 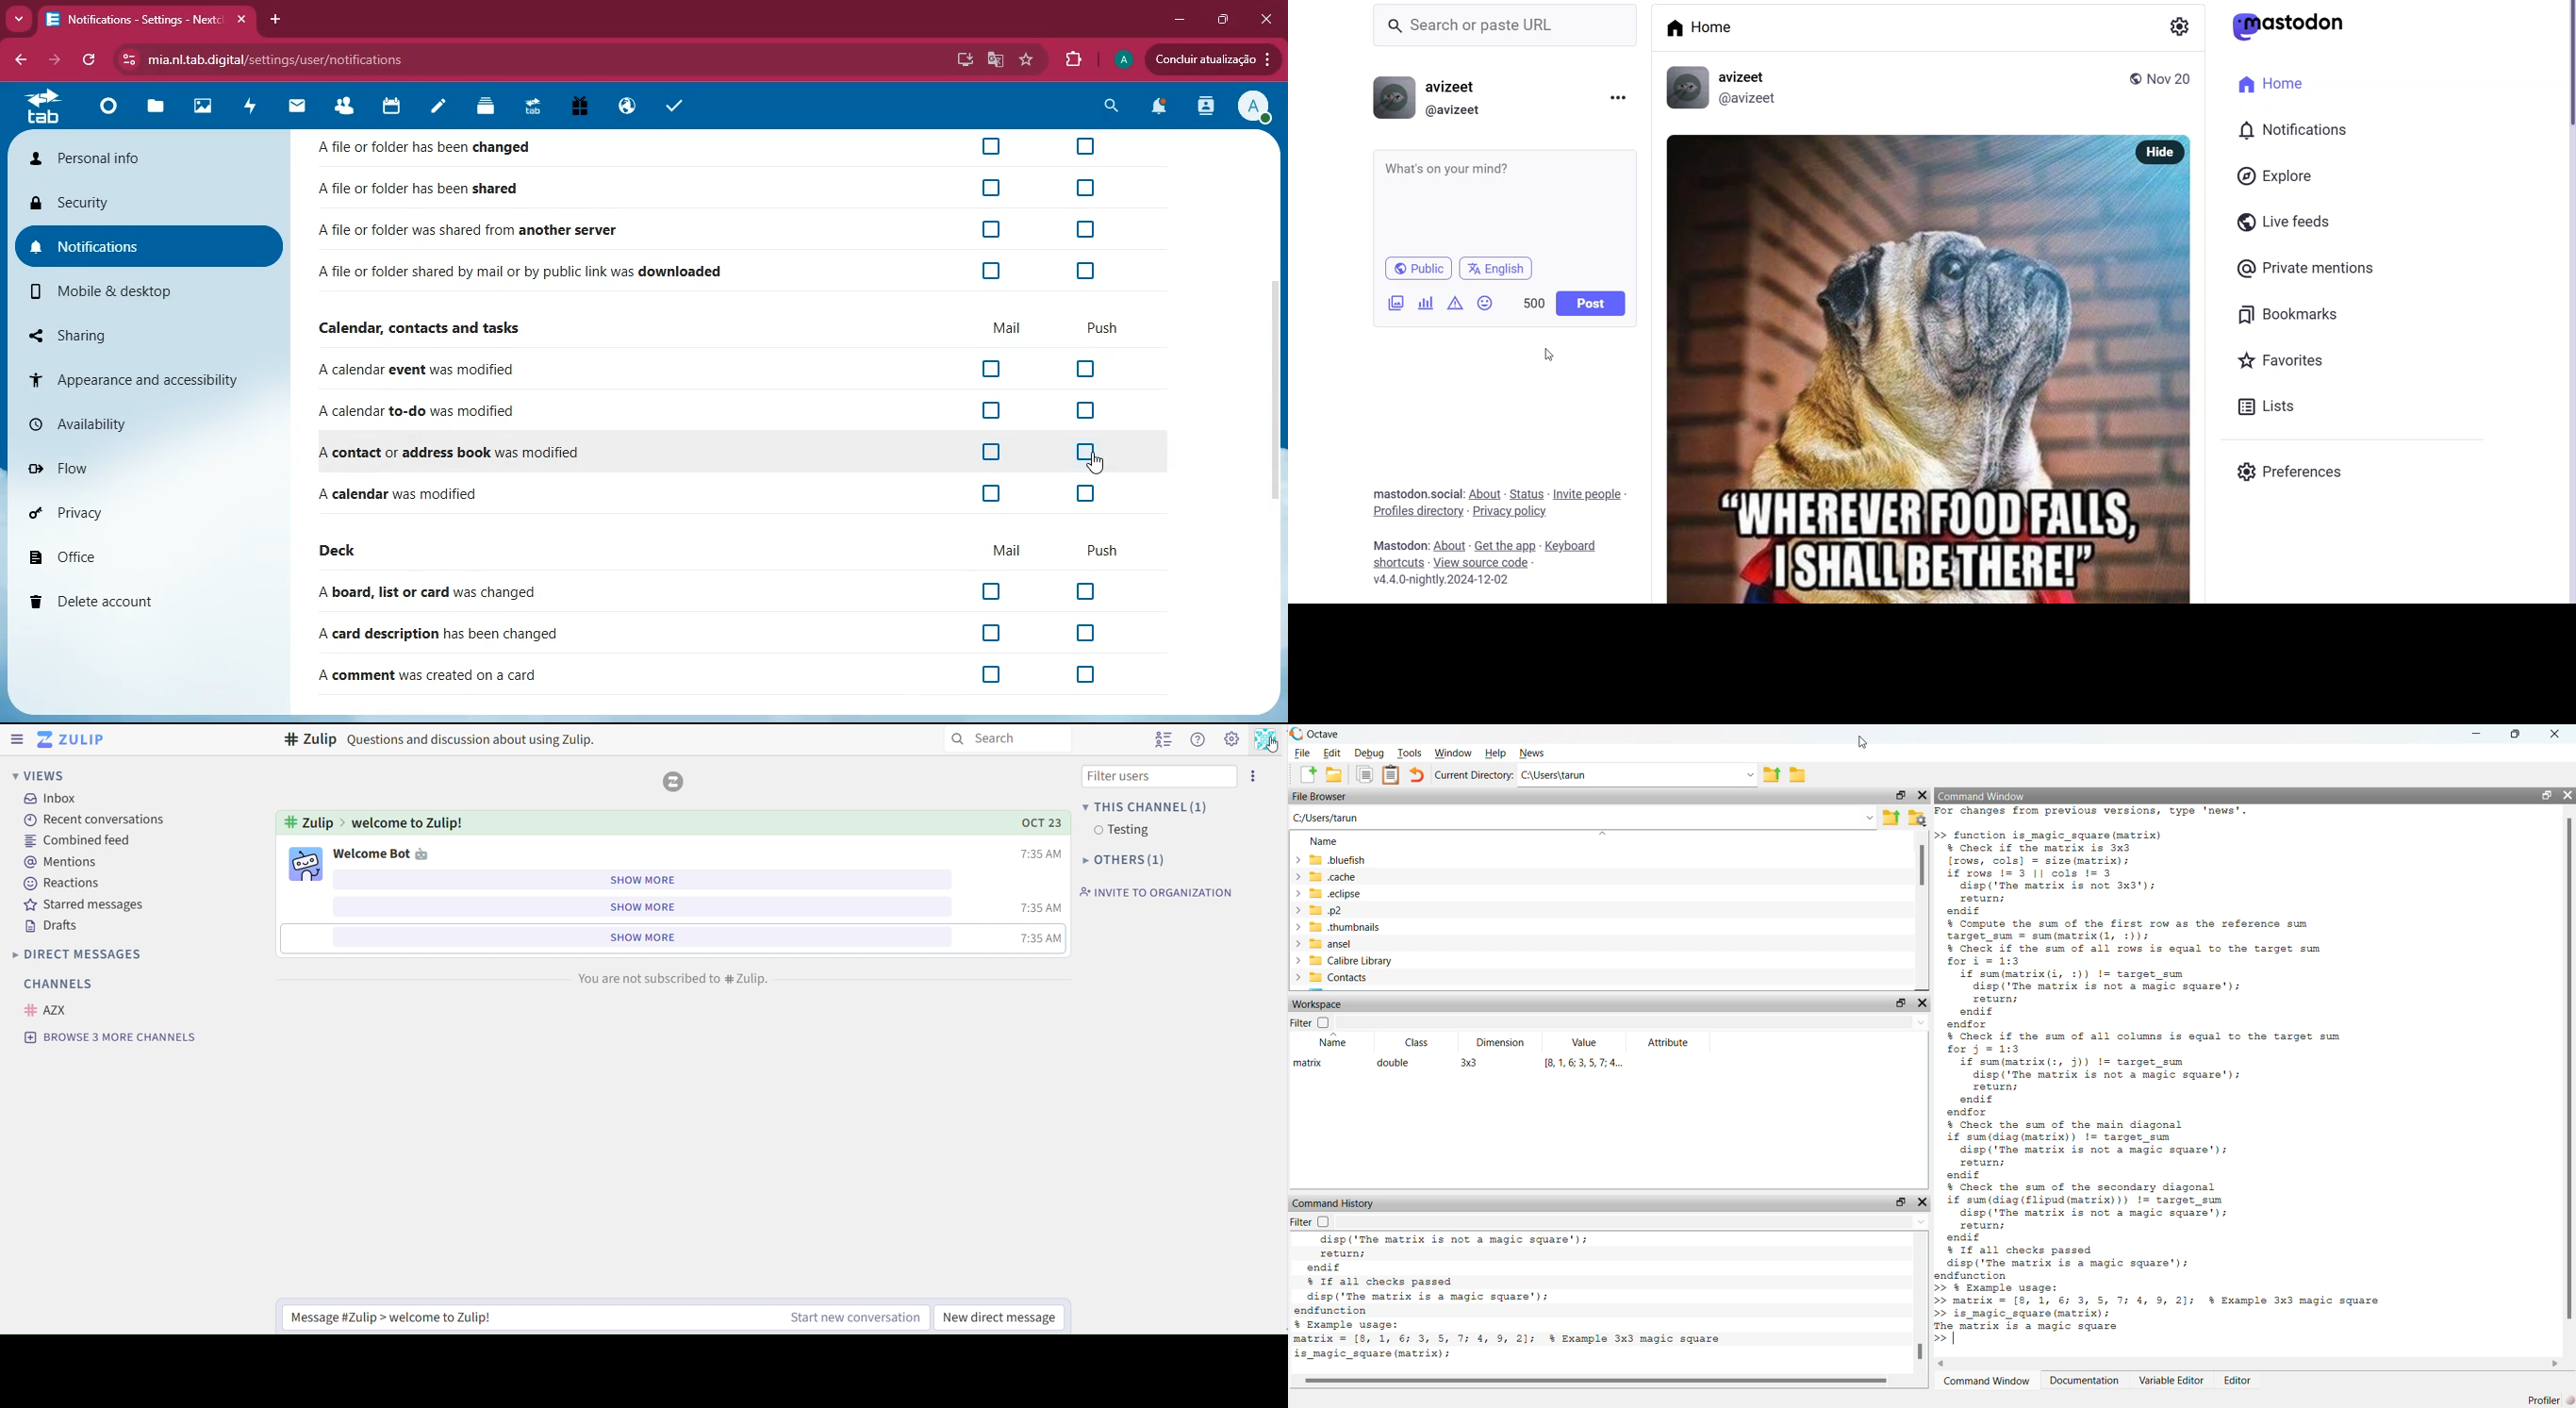 What do you see at coordinates (1527, 493) in the screenshot?
I see `status` at bounding box center [1527, 493].